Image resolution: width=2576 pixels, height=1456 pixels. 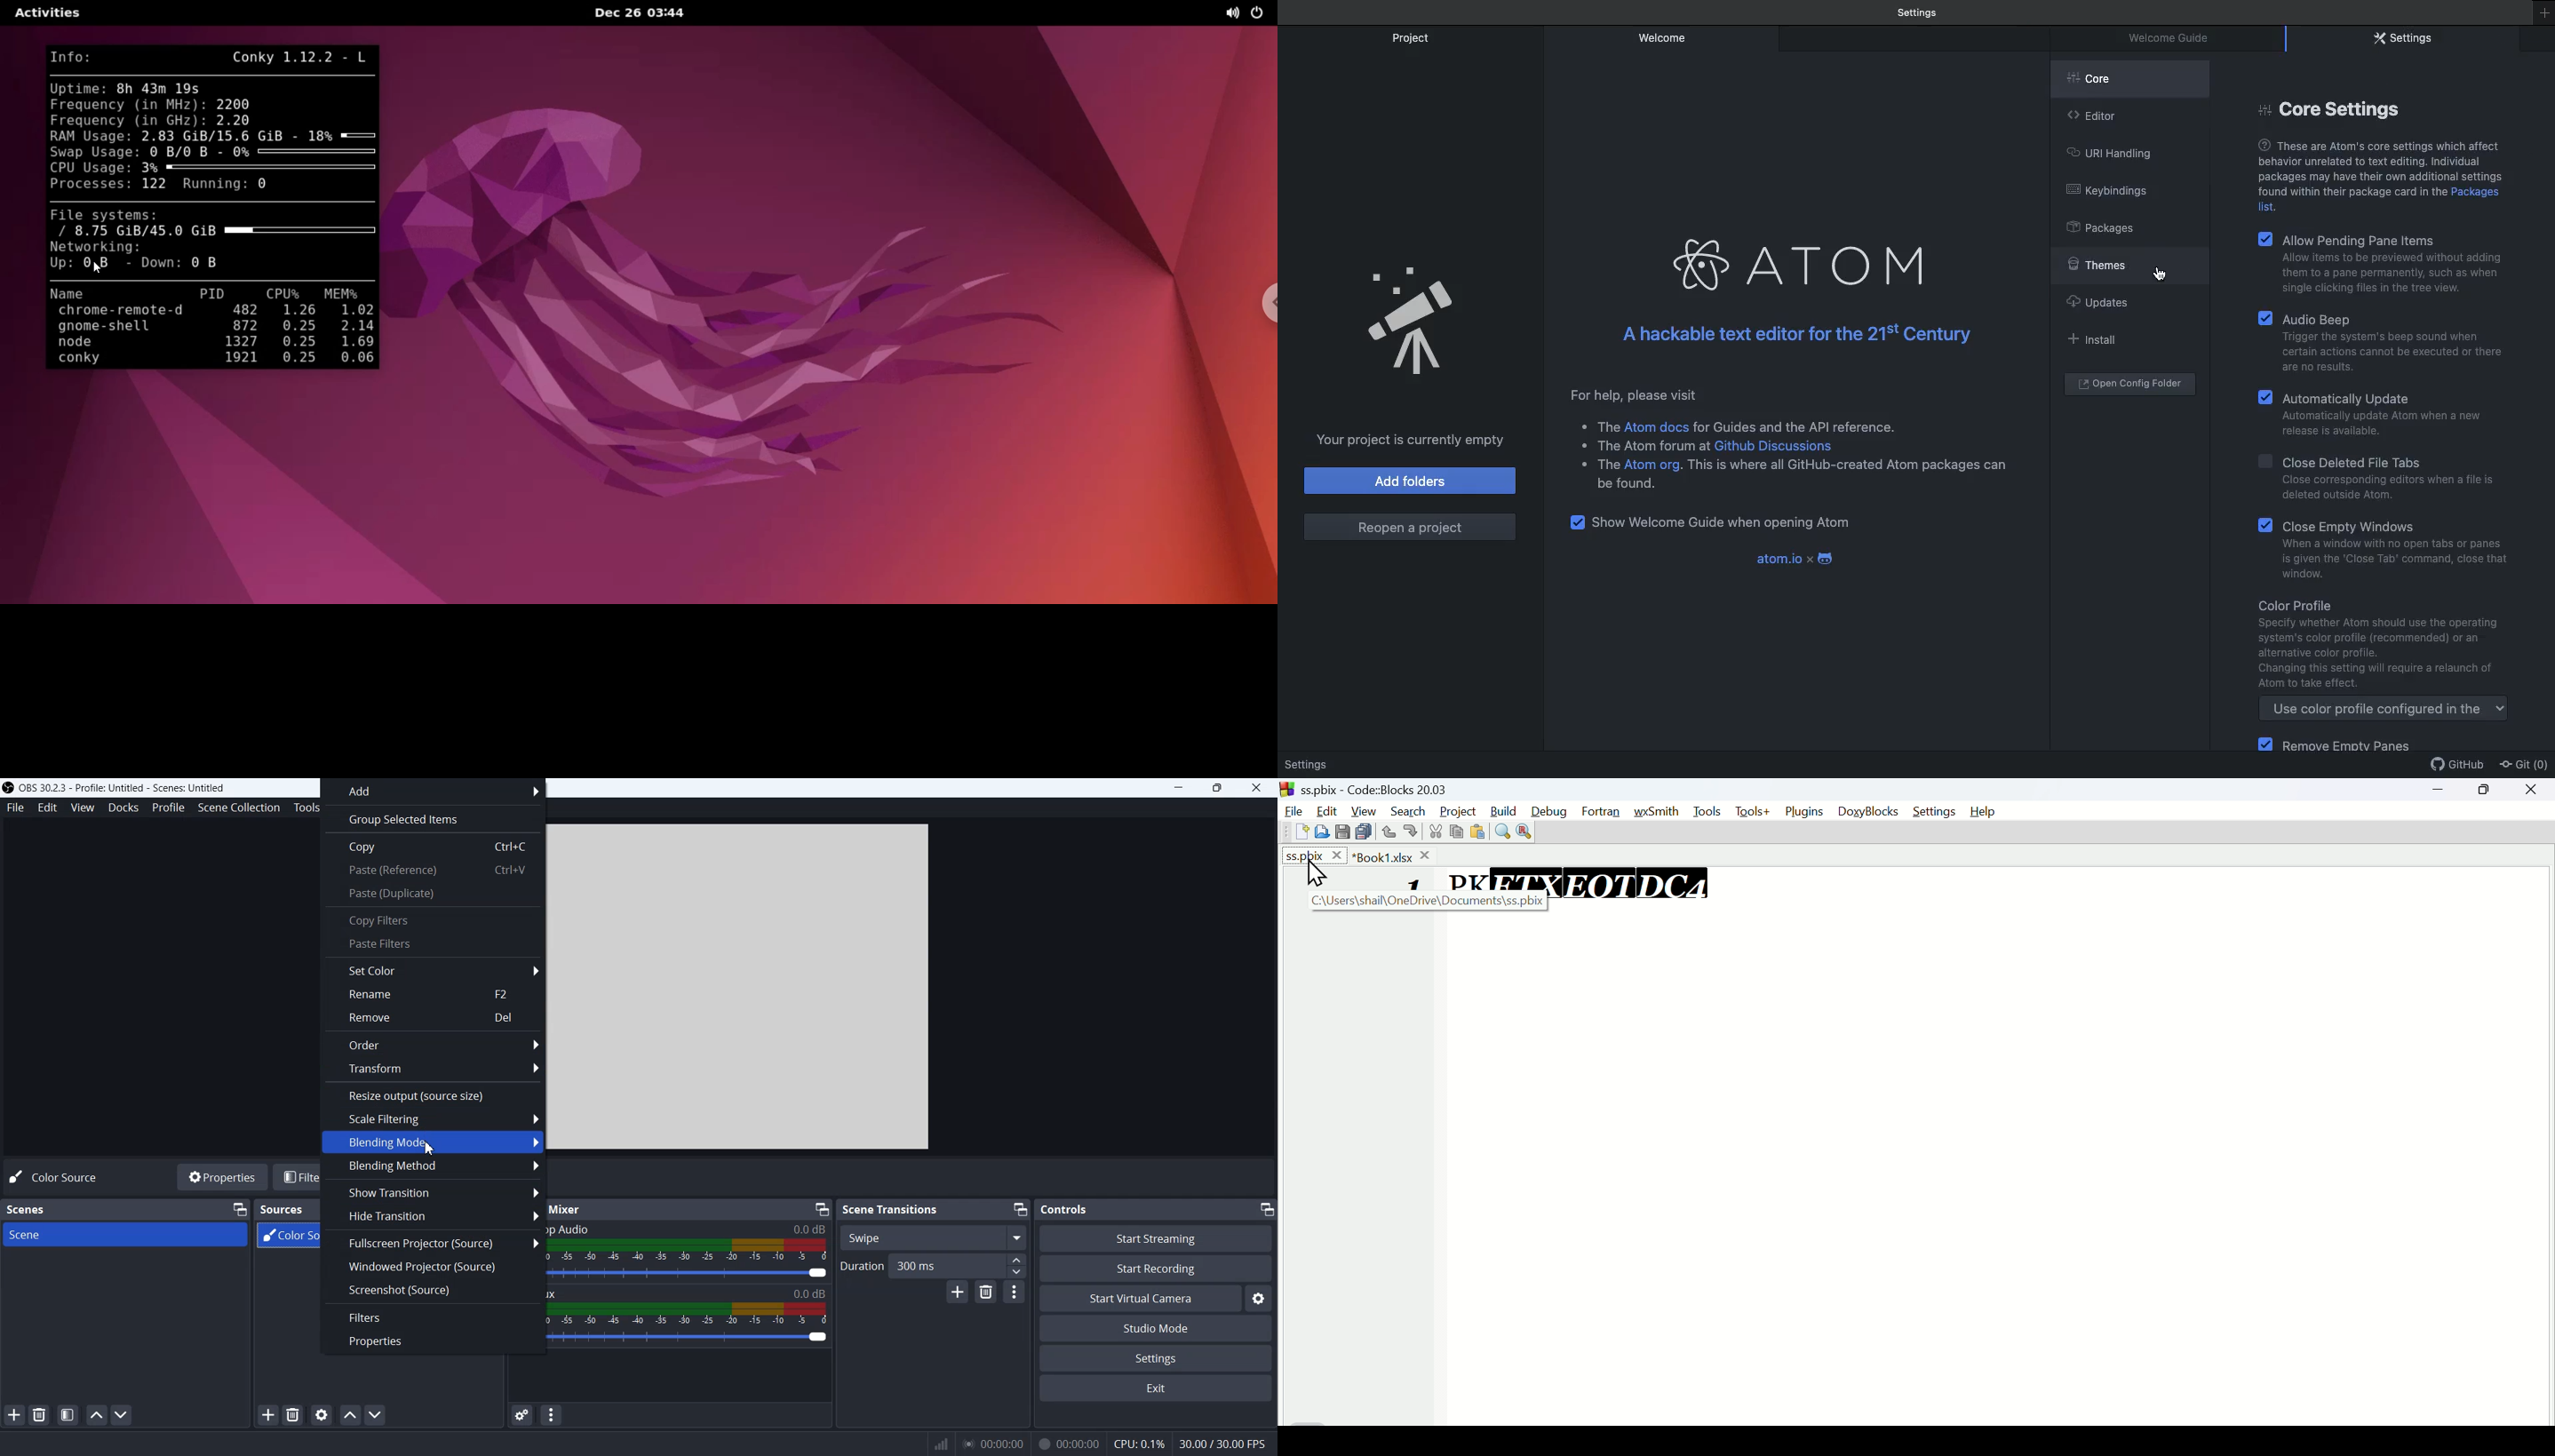 I want to click on close, so click(x=2532, y=790).